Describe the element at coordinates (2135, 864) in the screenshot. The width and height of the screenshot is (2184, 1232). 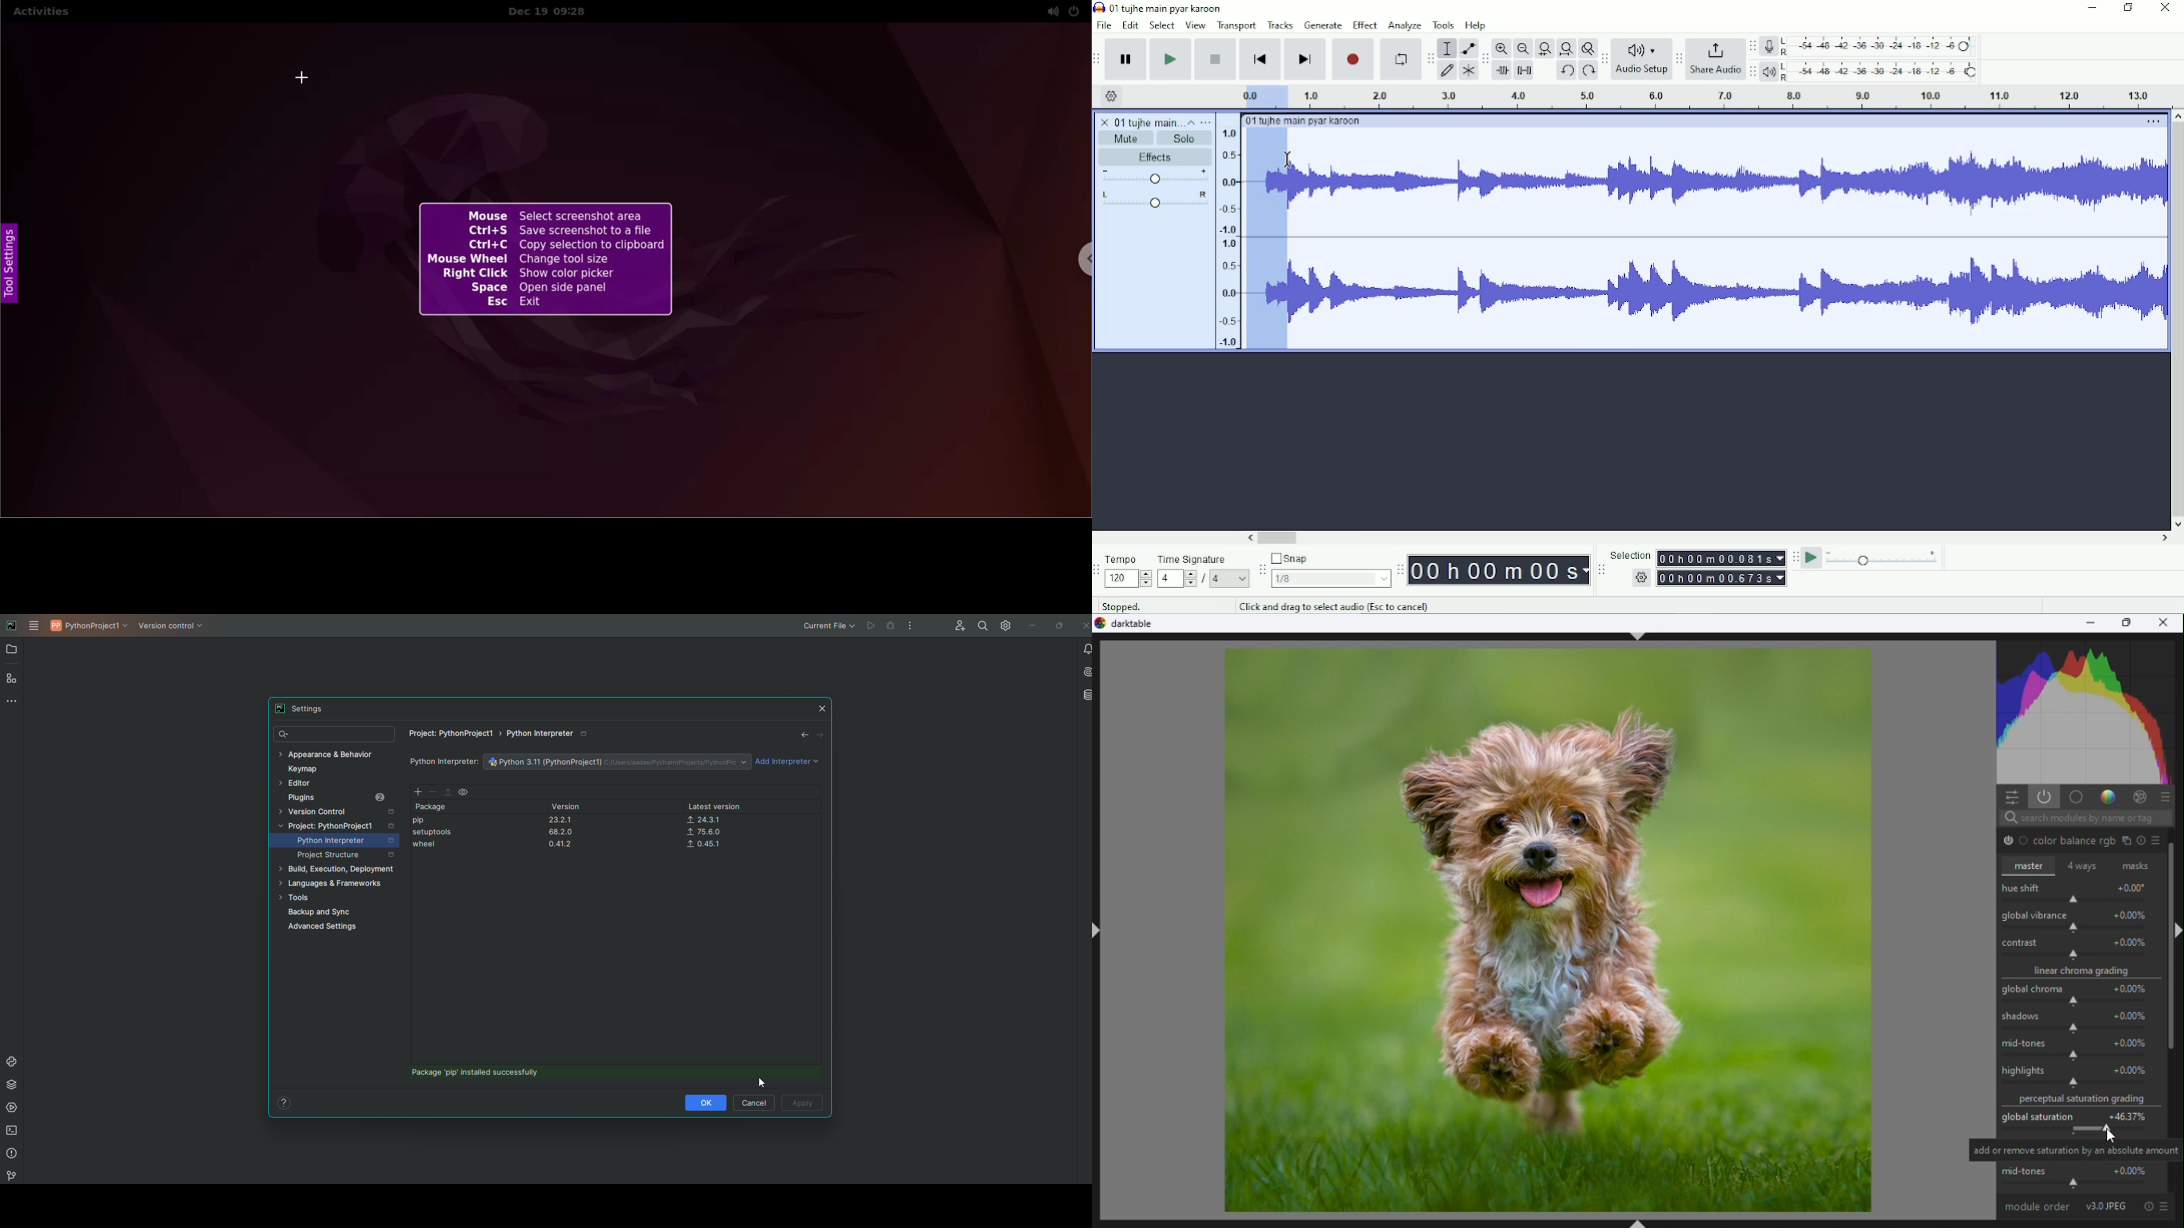
I see `Masks` at that location.